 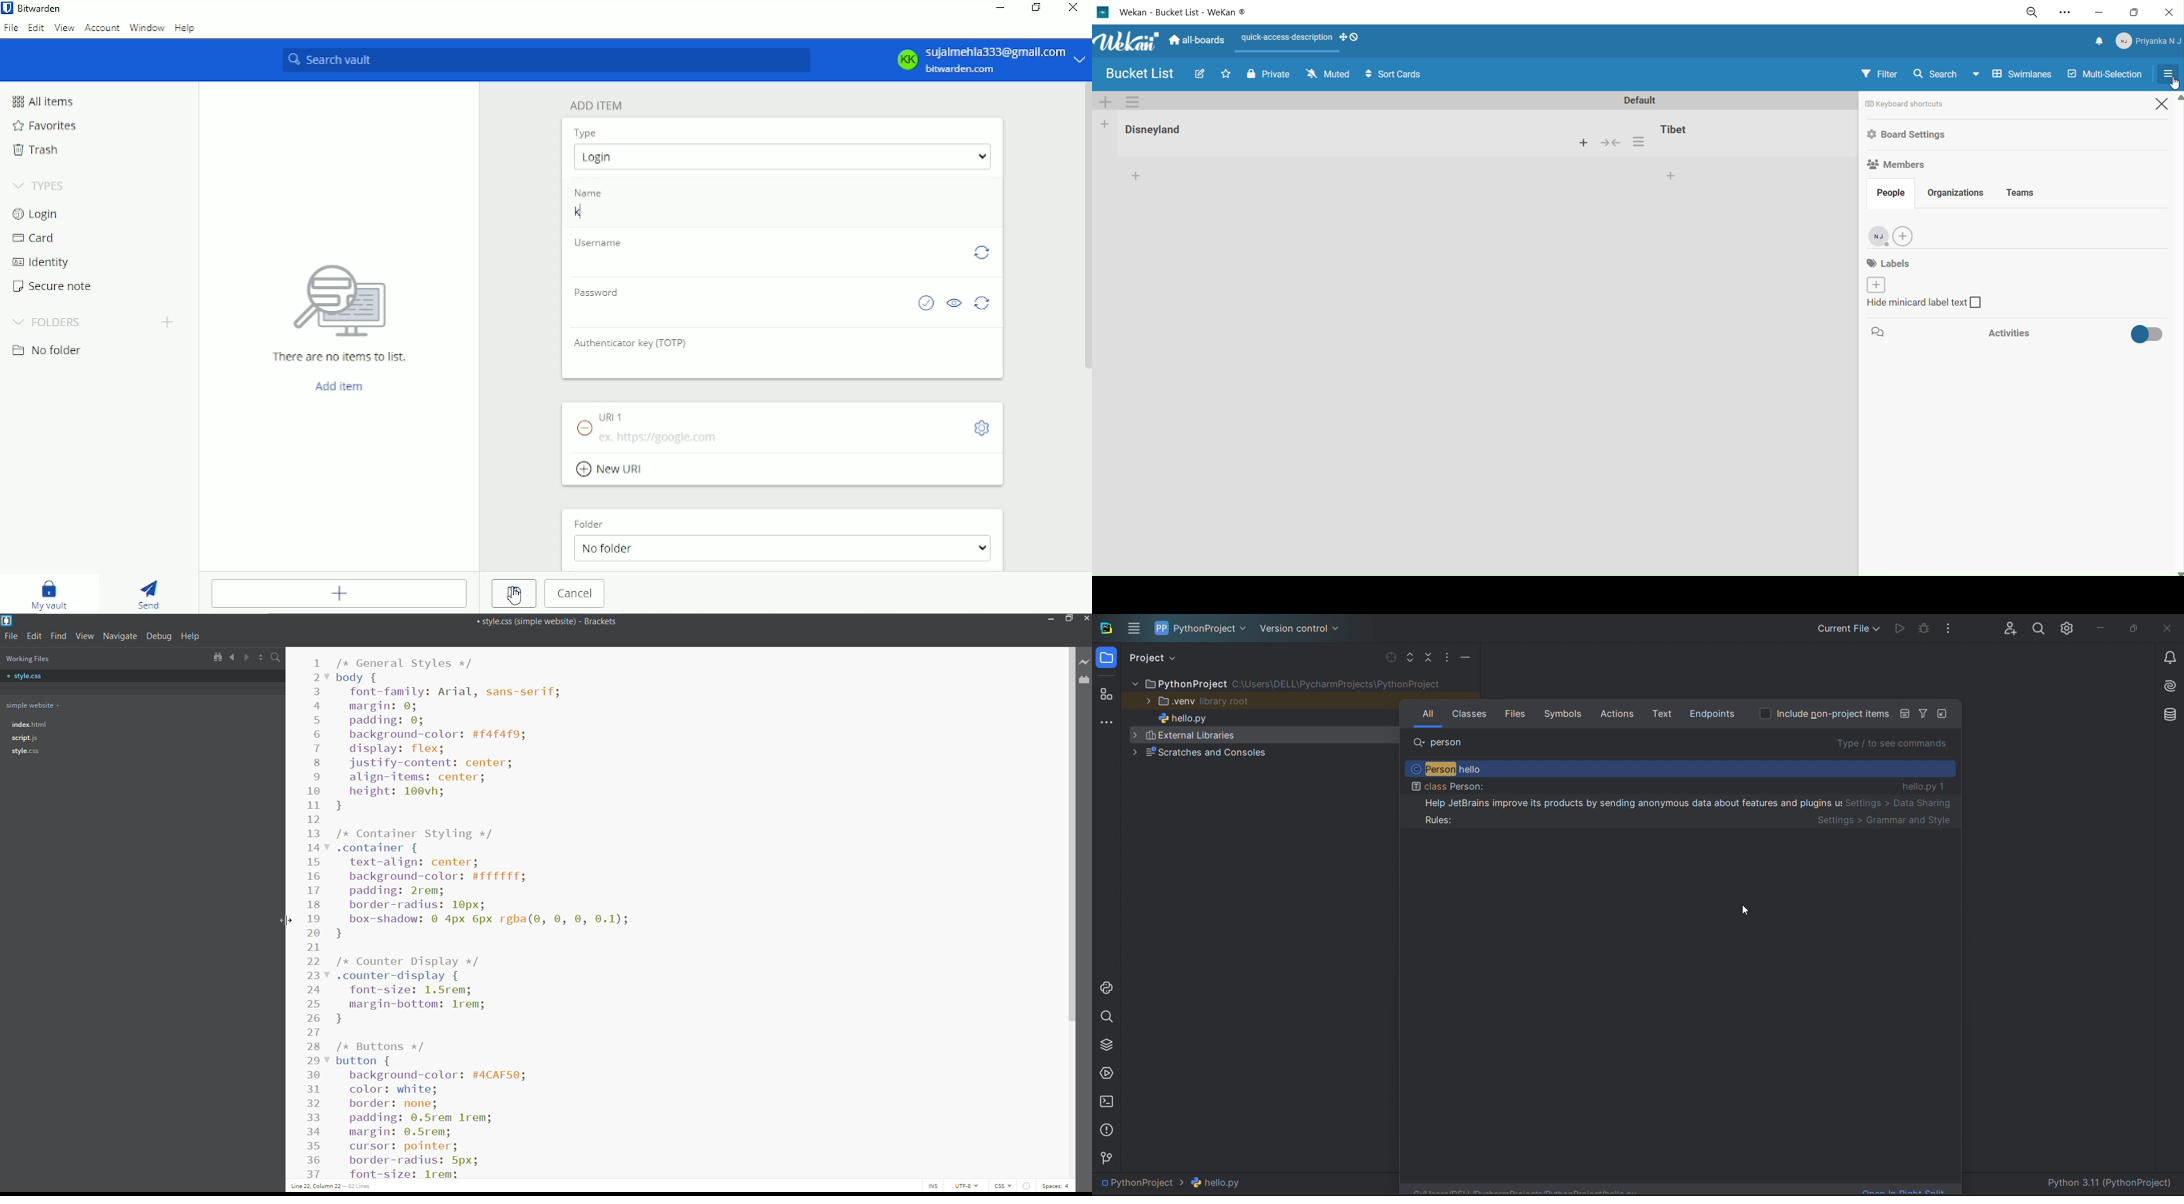 What do you see at coordinates (1203, 39) in the screenshot?
I see `home` at bounding box center [1203, 39].